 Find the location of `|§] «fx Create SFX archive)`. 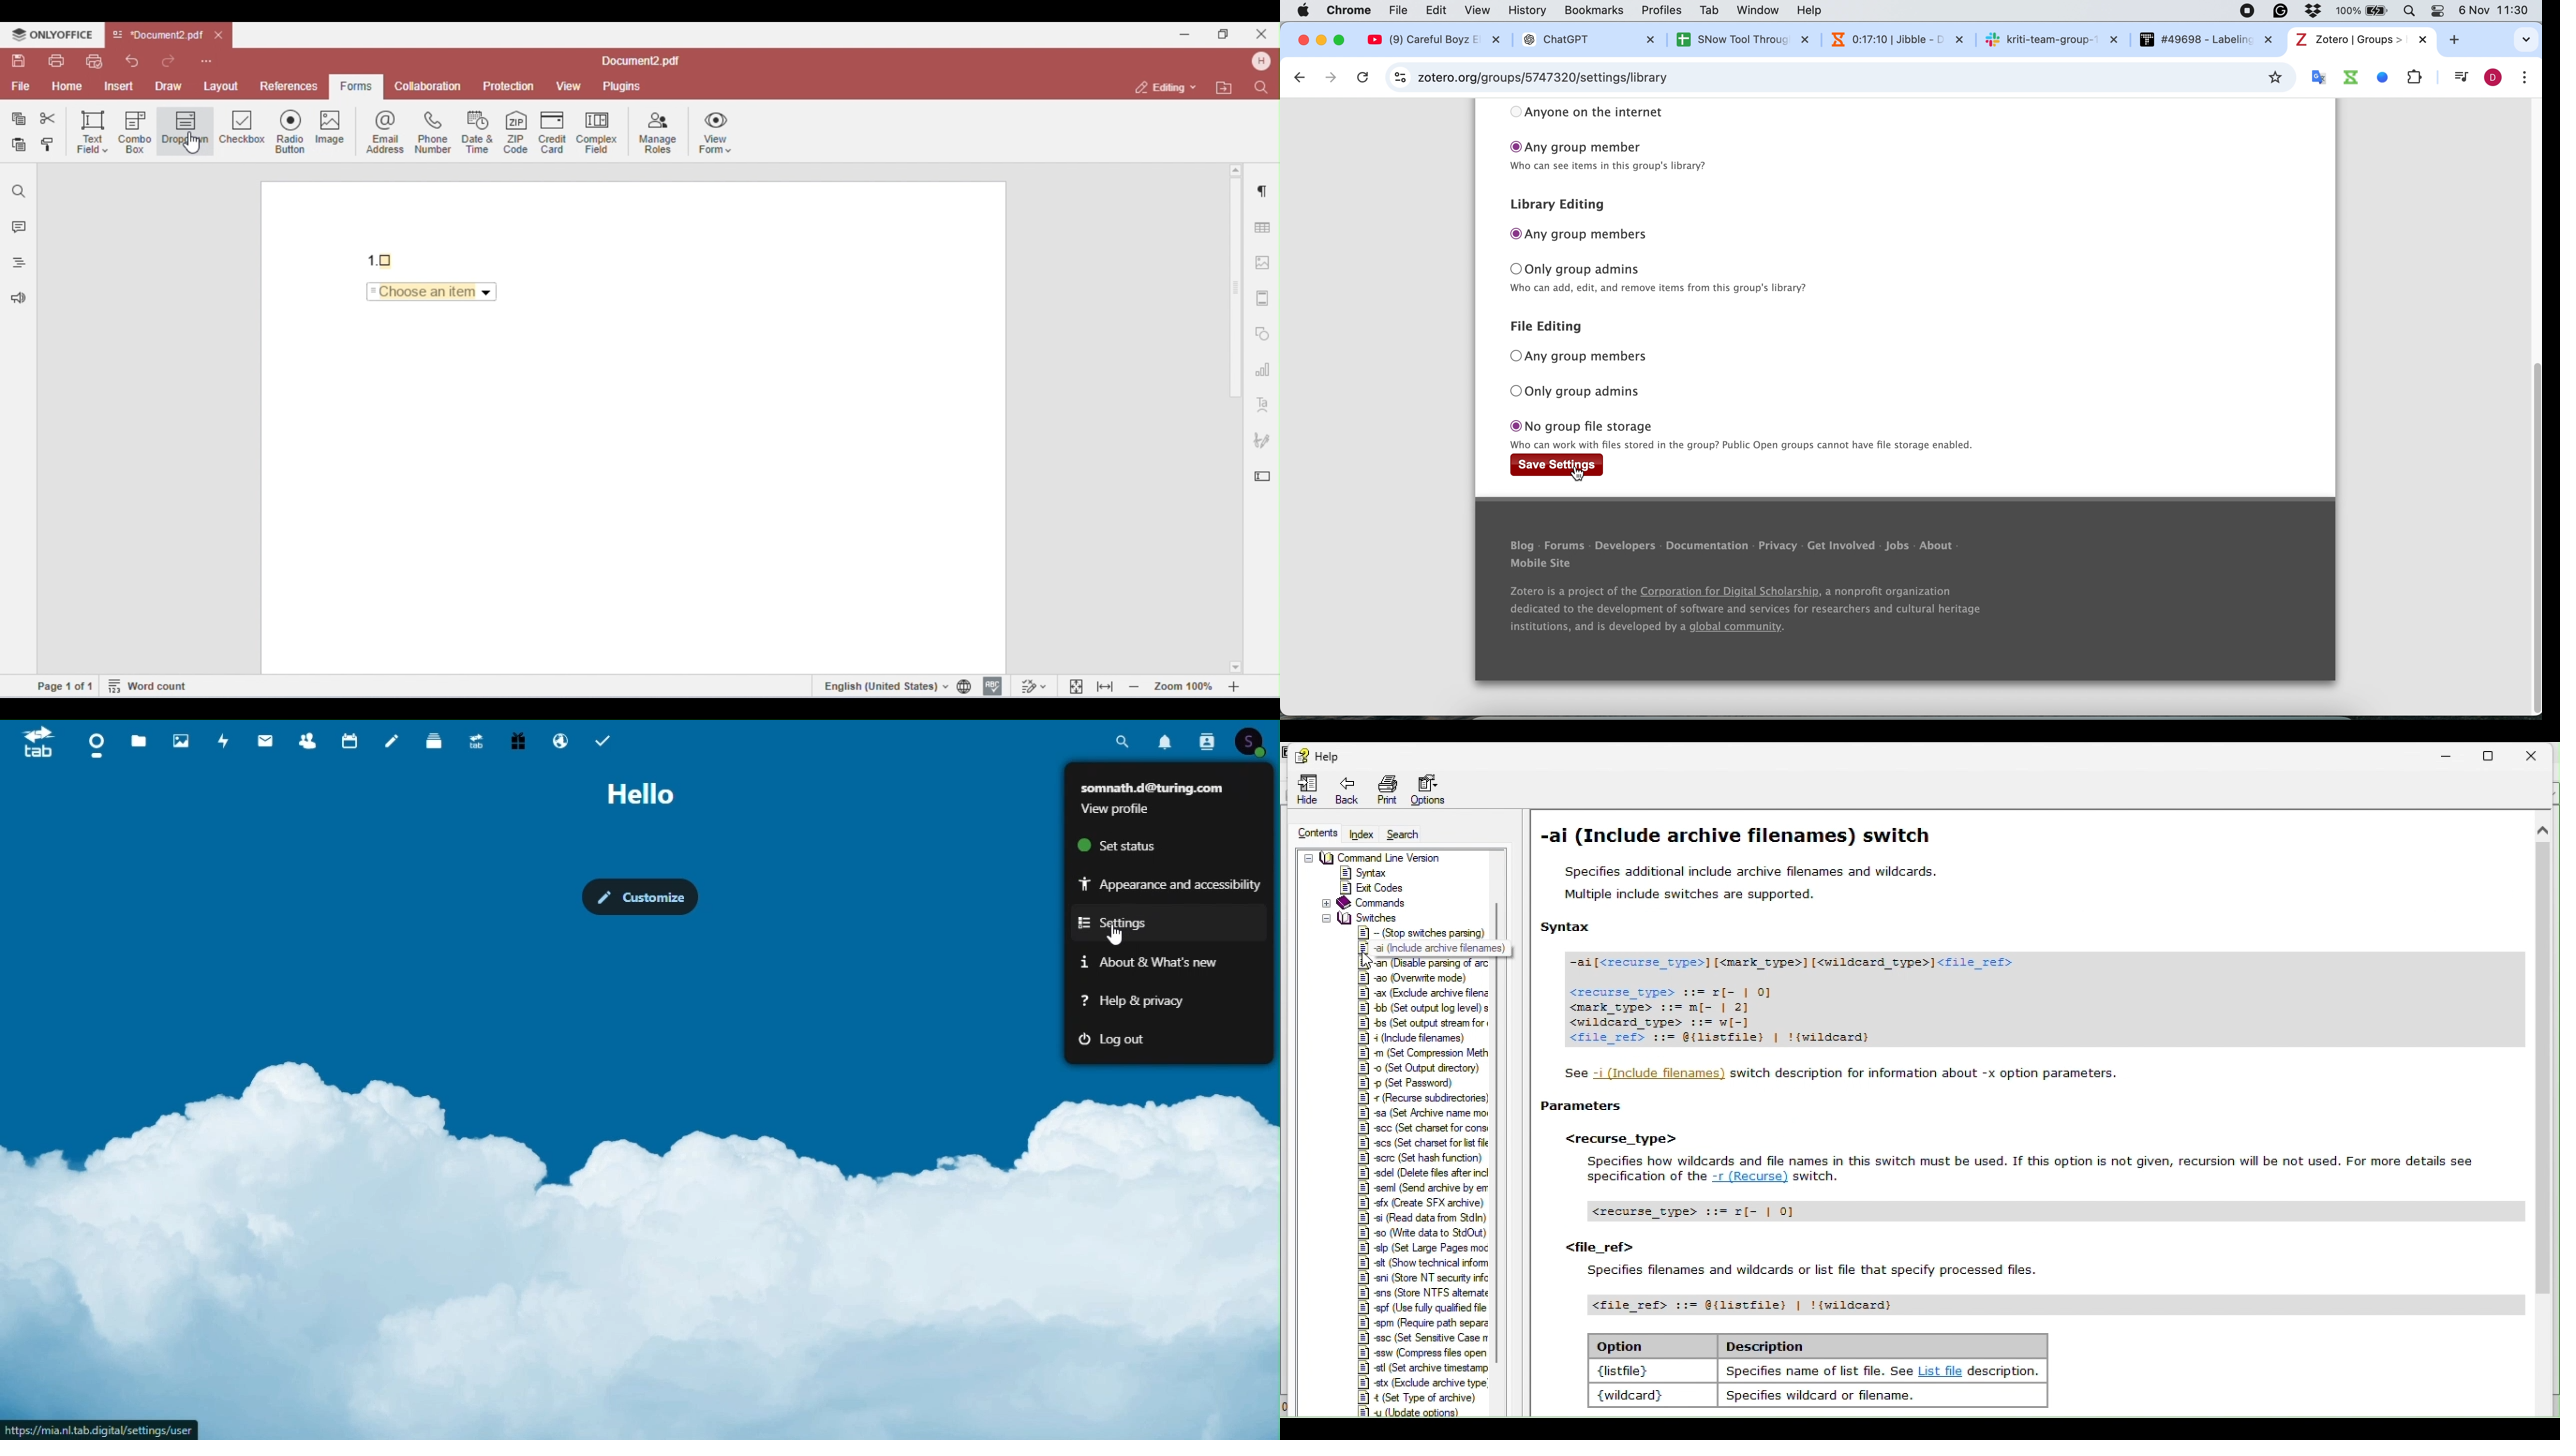

|§] «fx Create SFX archive) is located at coordinates (1421, 1204).